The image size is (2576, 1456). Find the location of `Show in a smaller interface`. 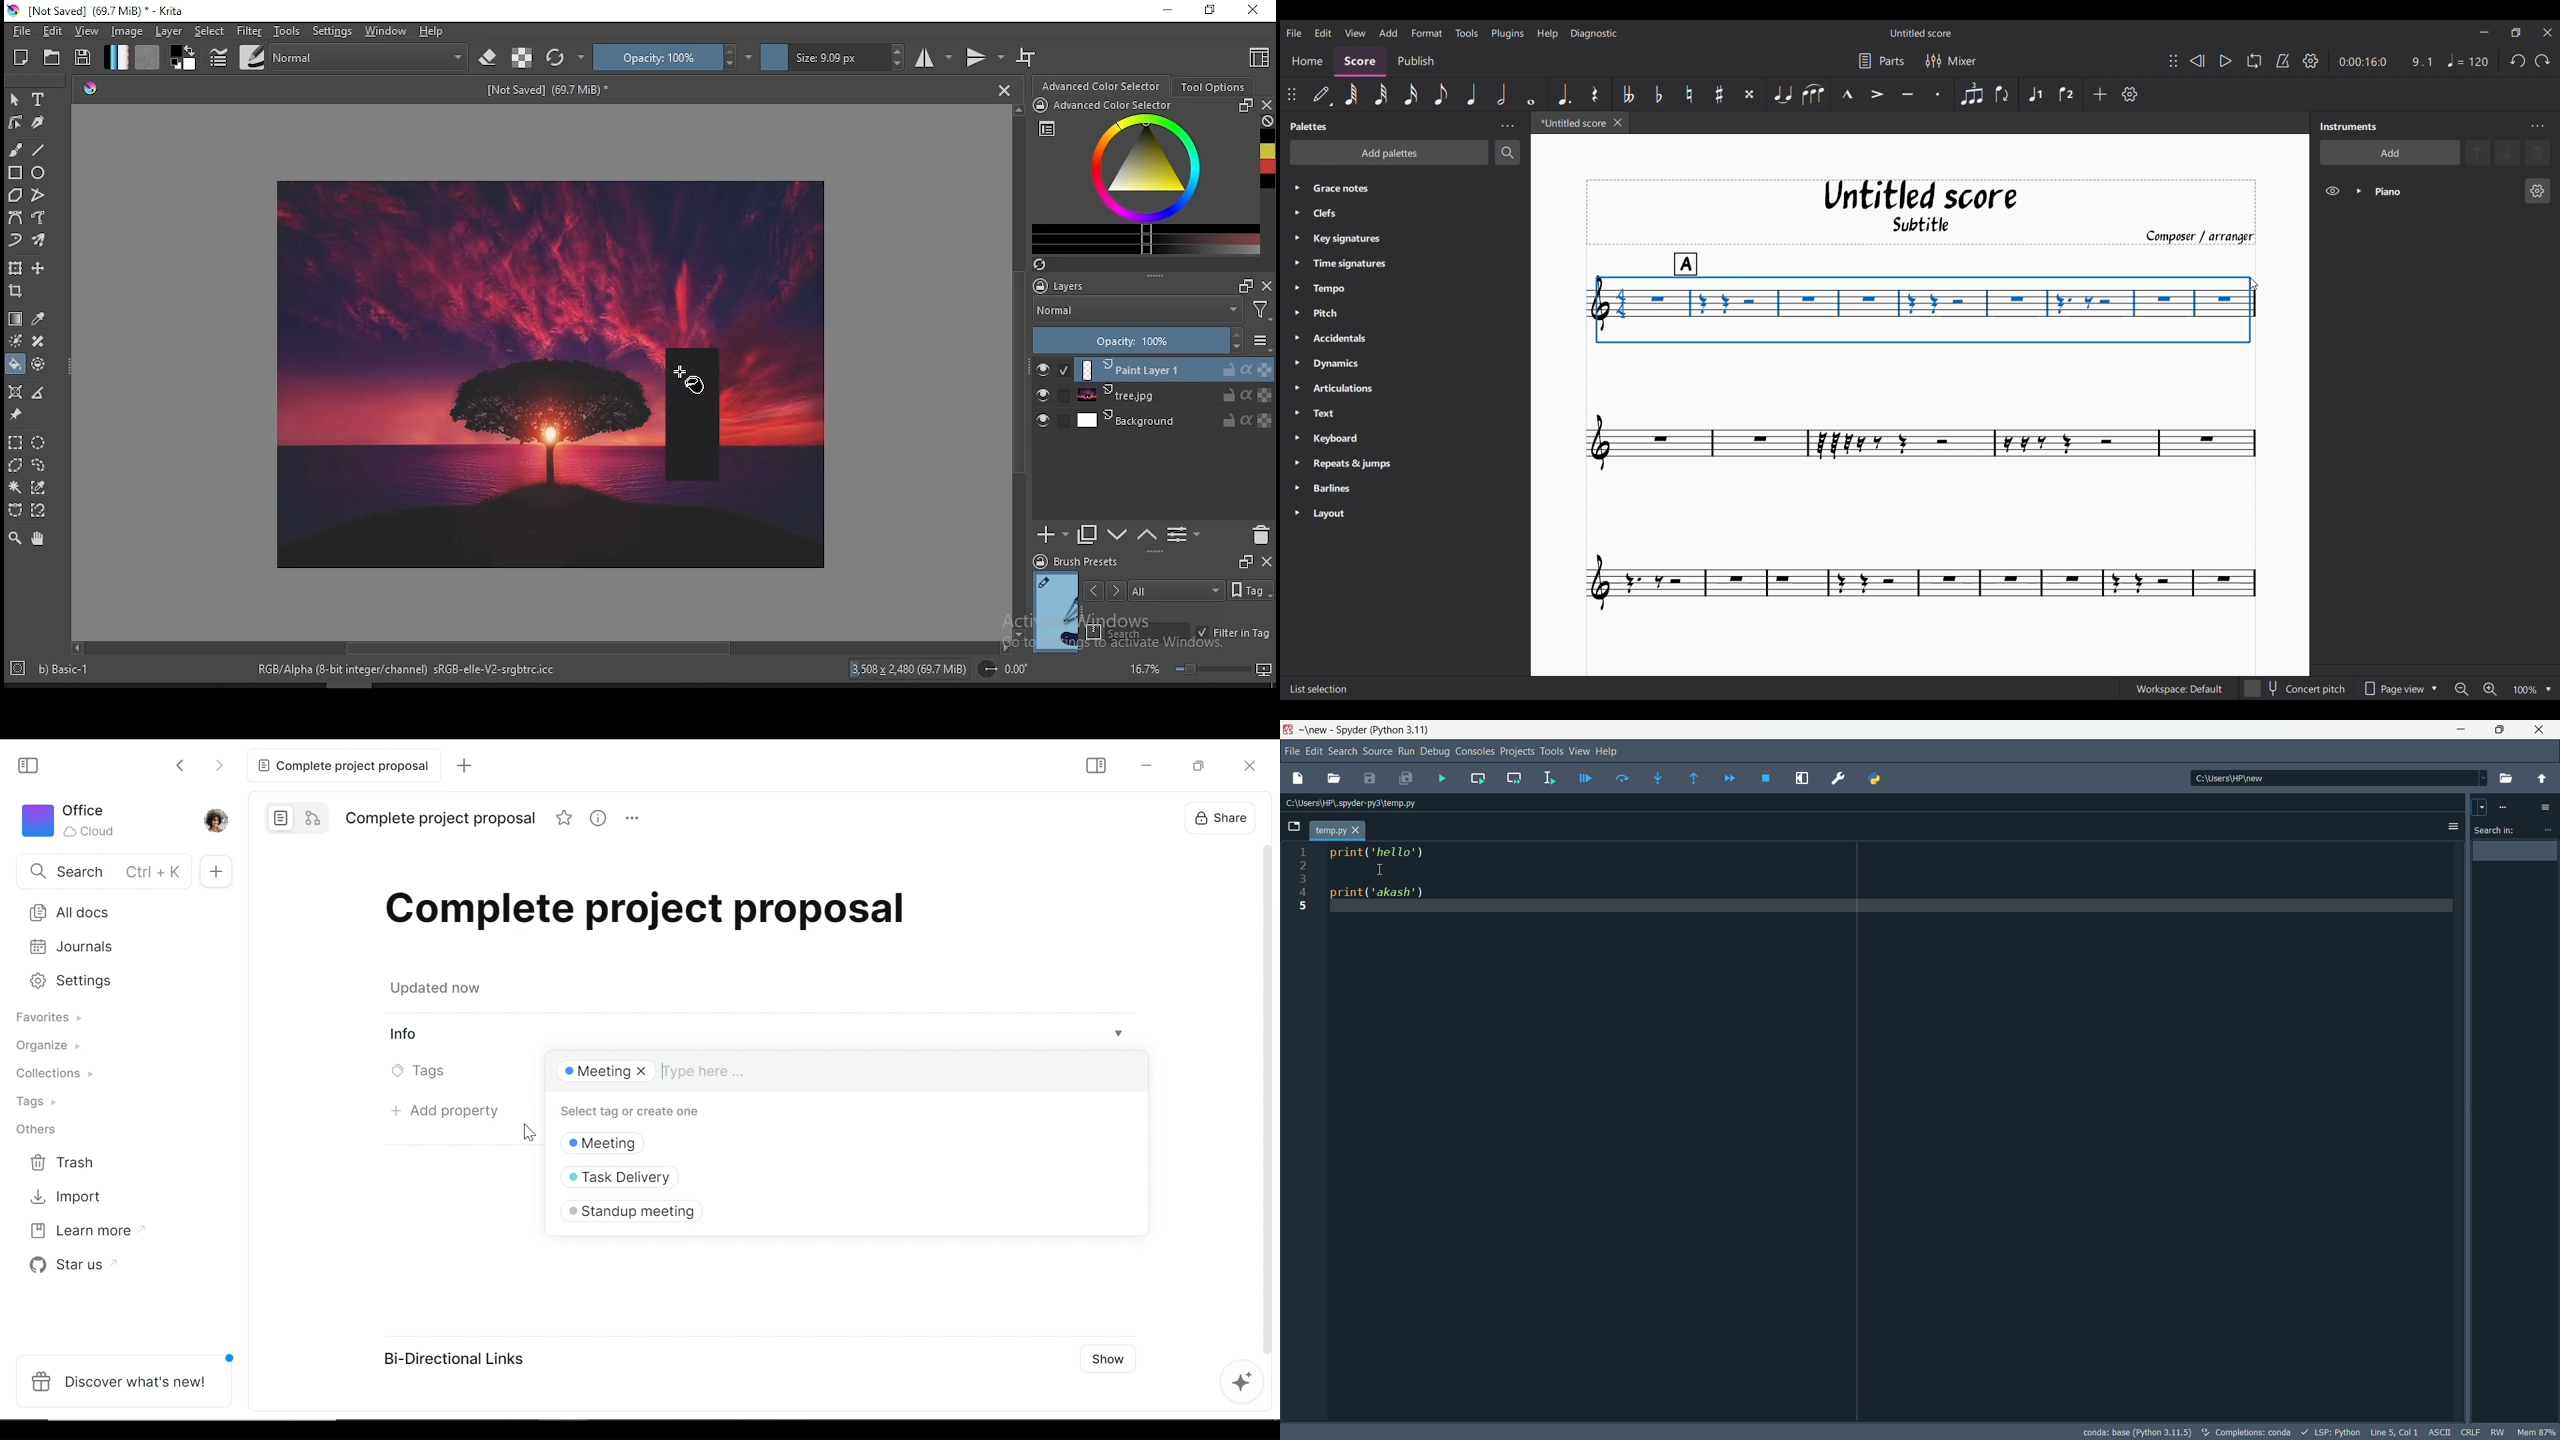

Show in a smaller interface is located at coordinates (2515, 33).